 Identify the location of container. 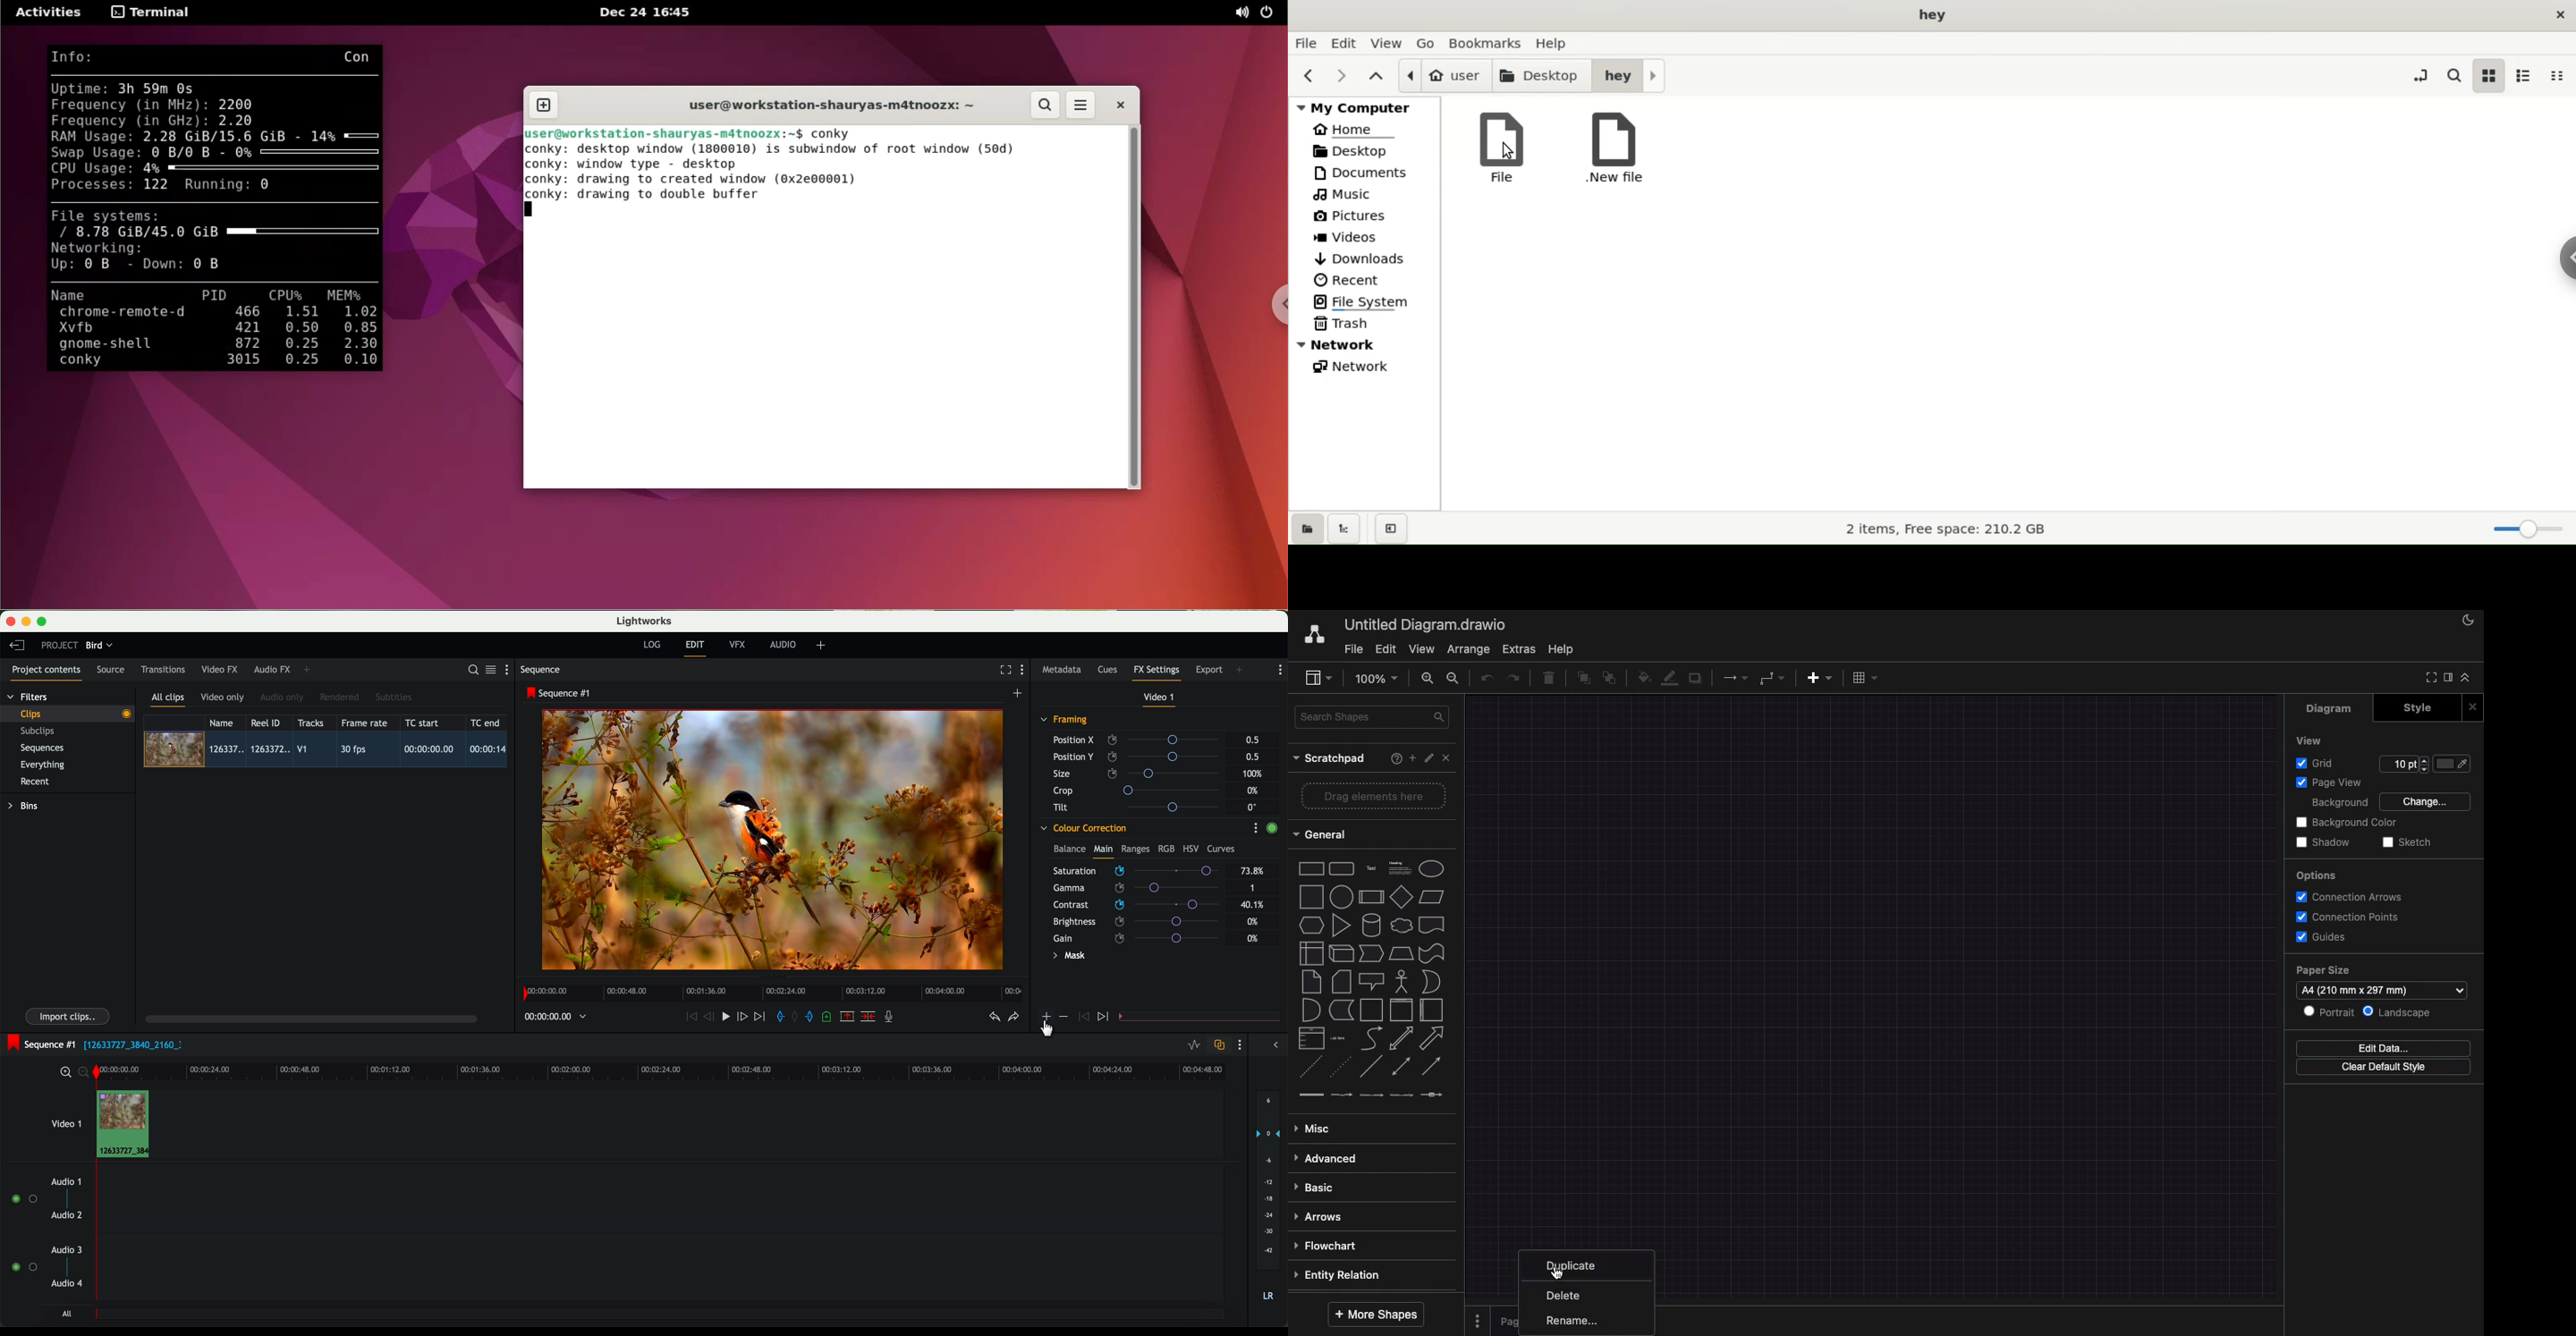
(1372, 1010).